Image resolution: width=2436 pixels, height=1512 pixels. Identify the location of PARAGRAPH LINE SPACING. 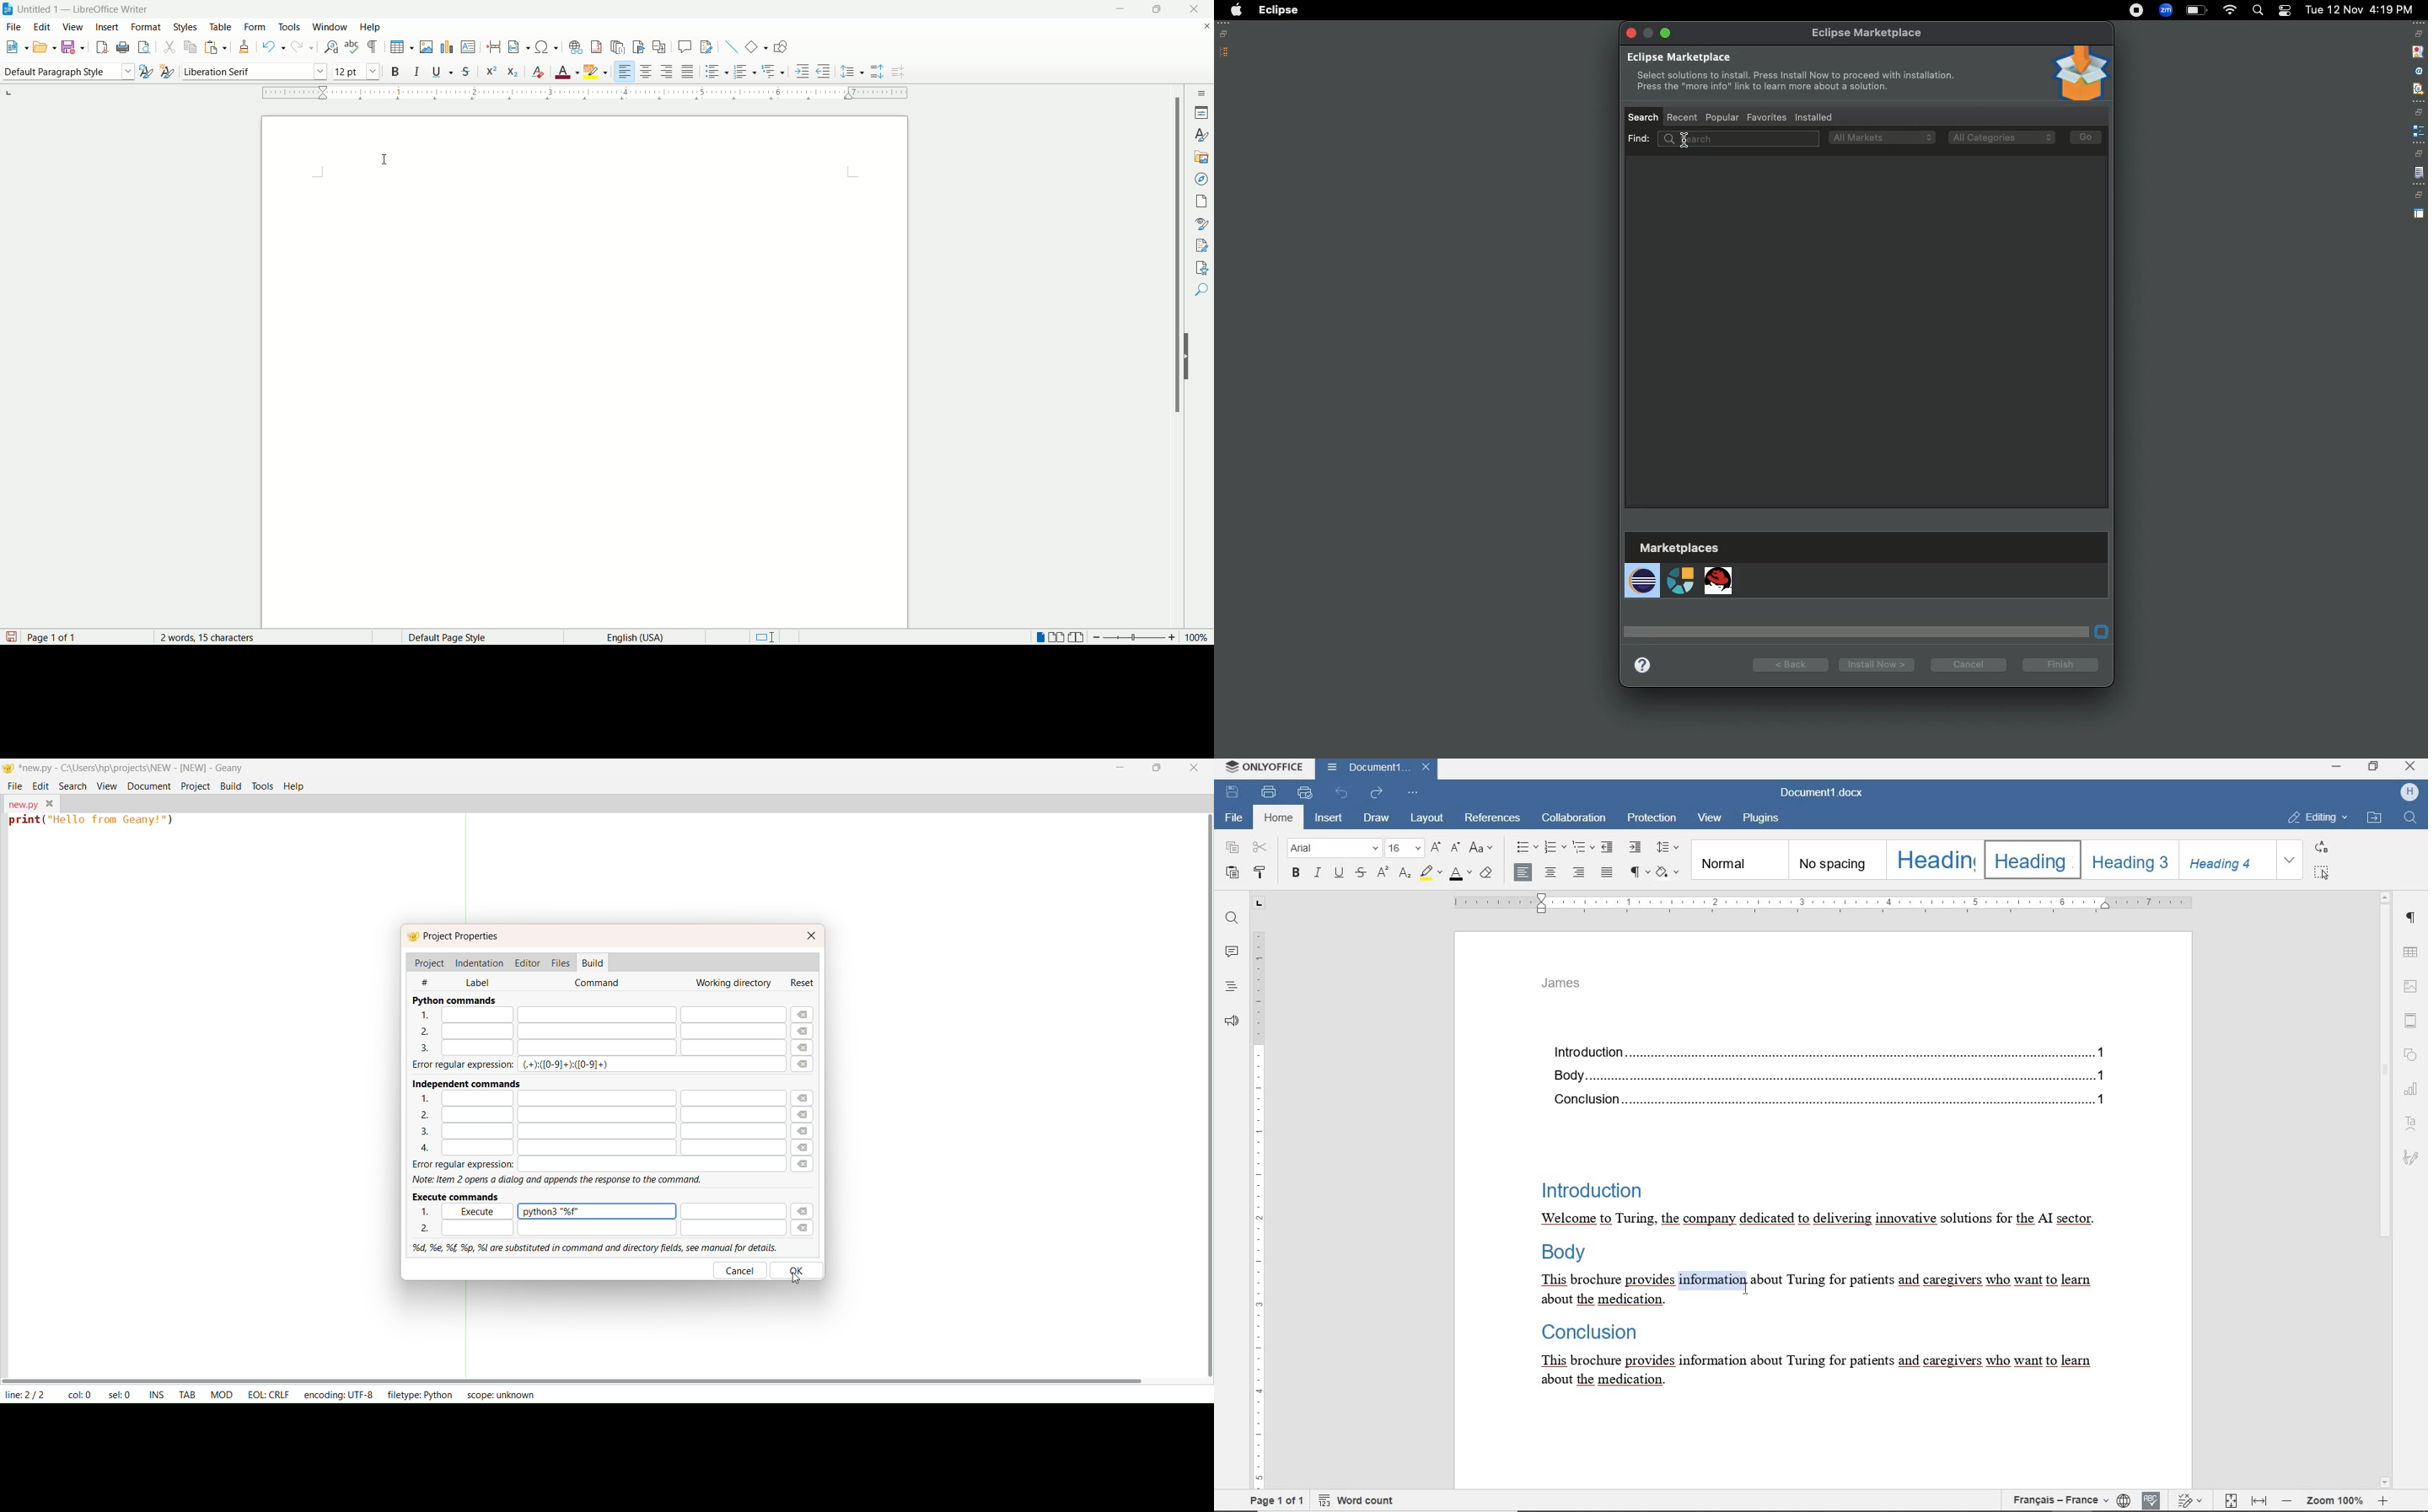
(1669, 848).